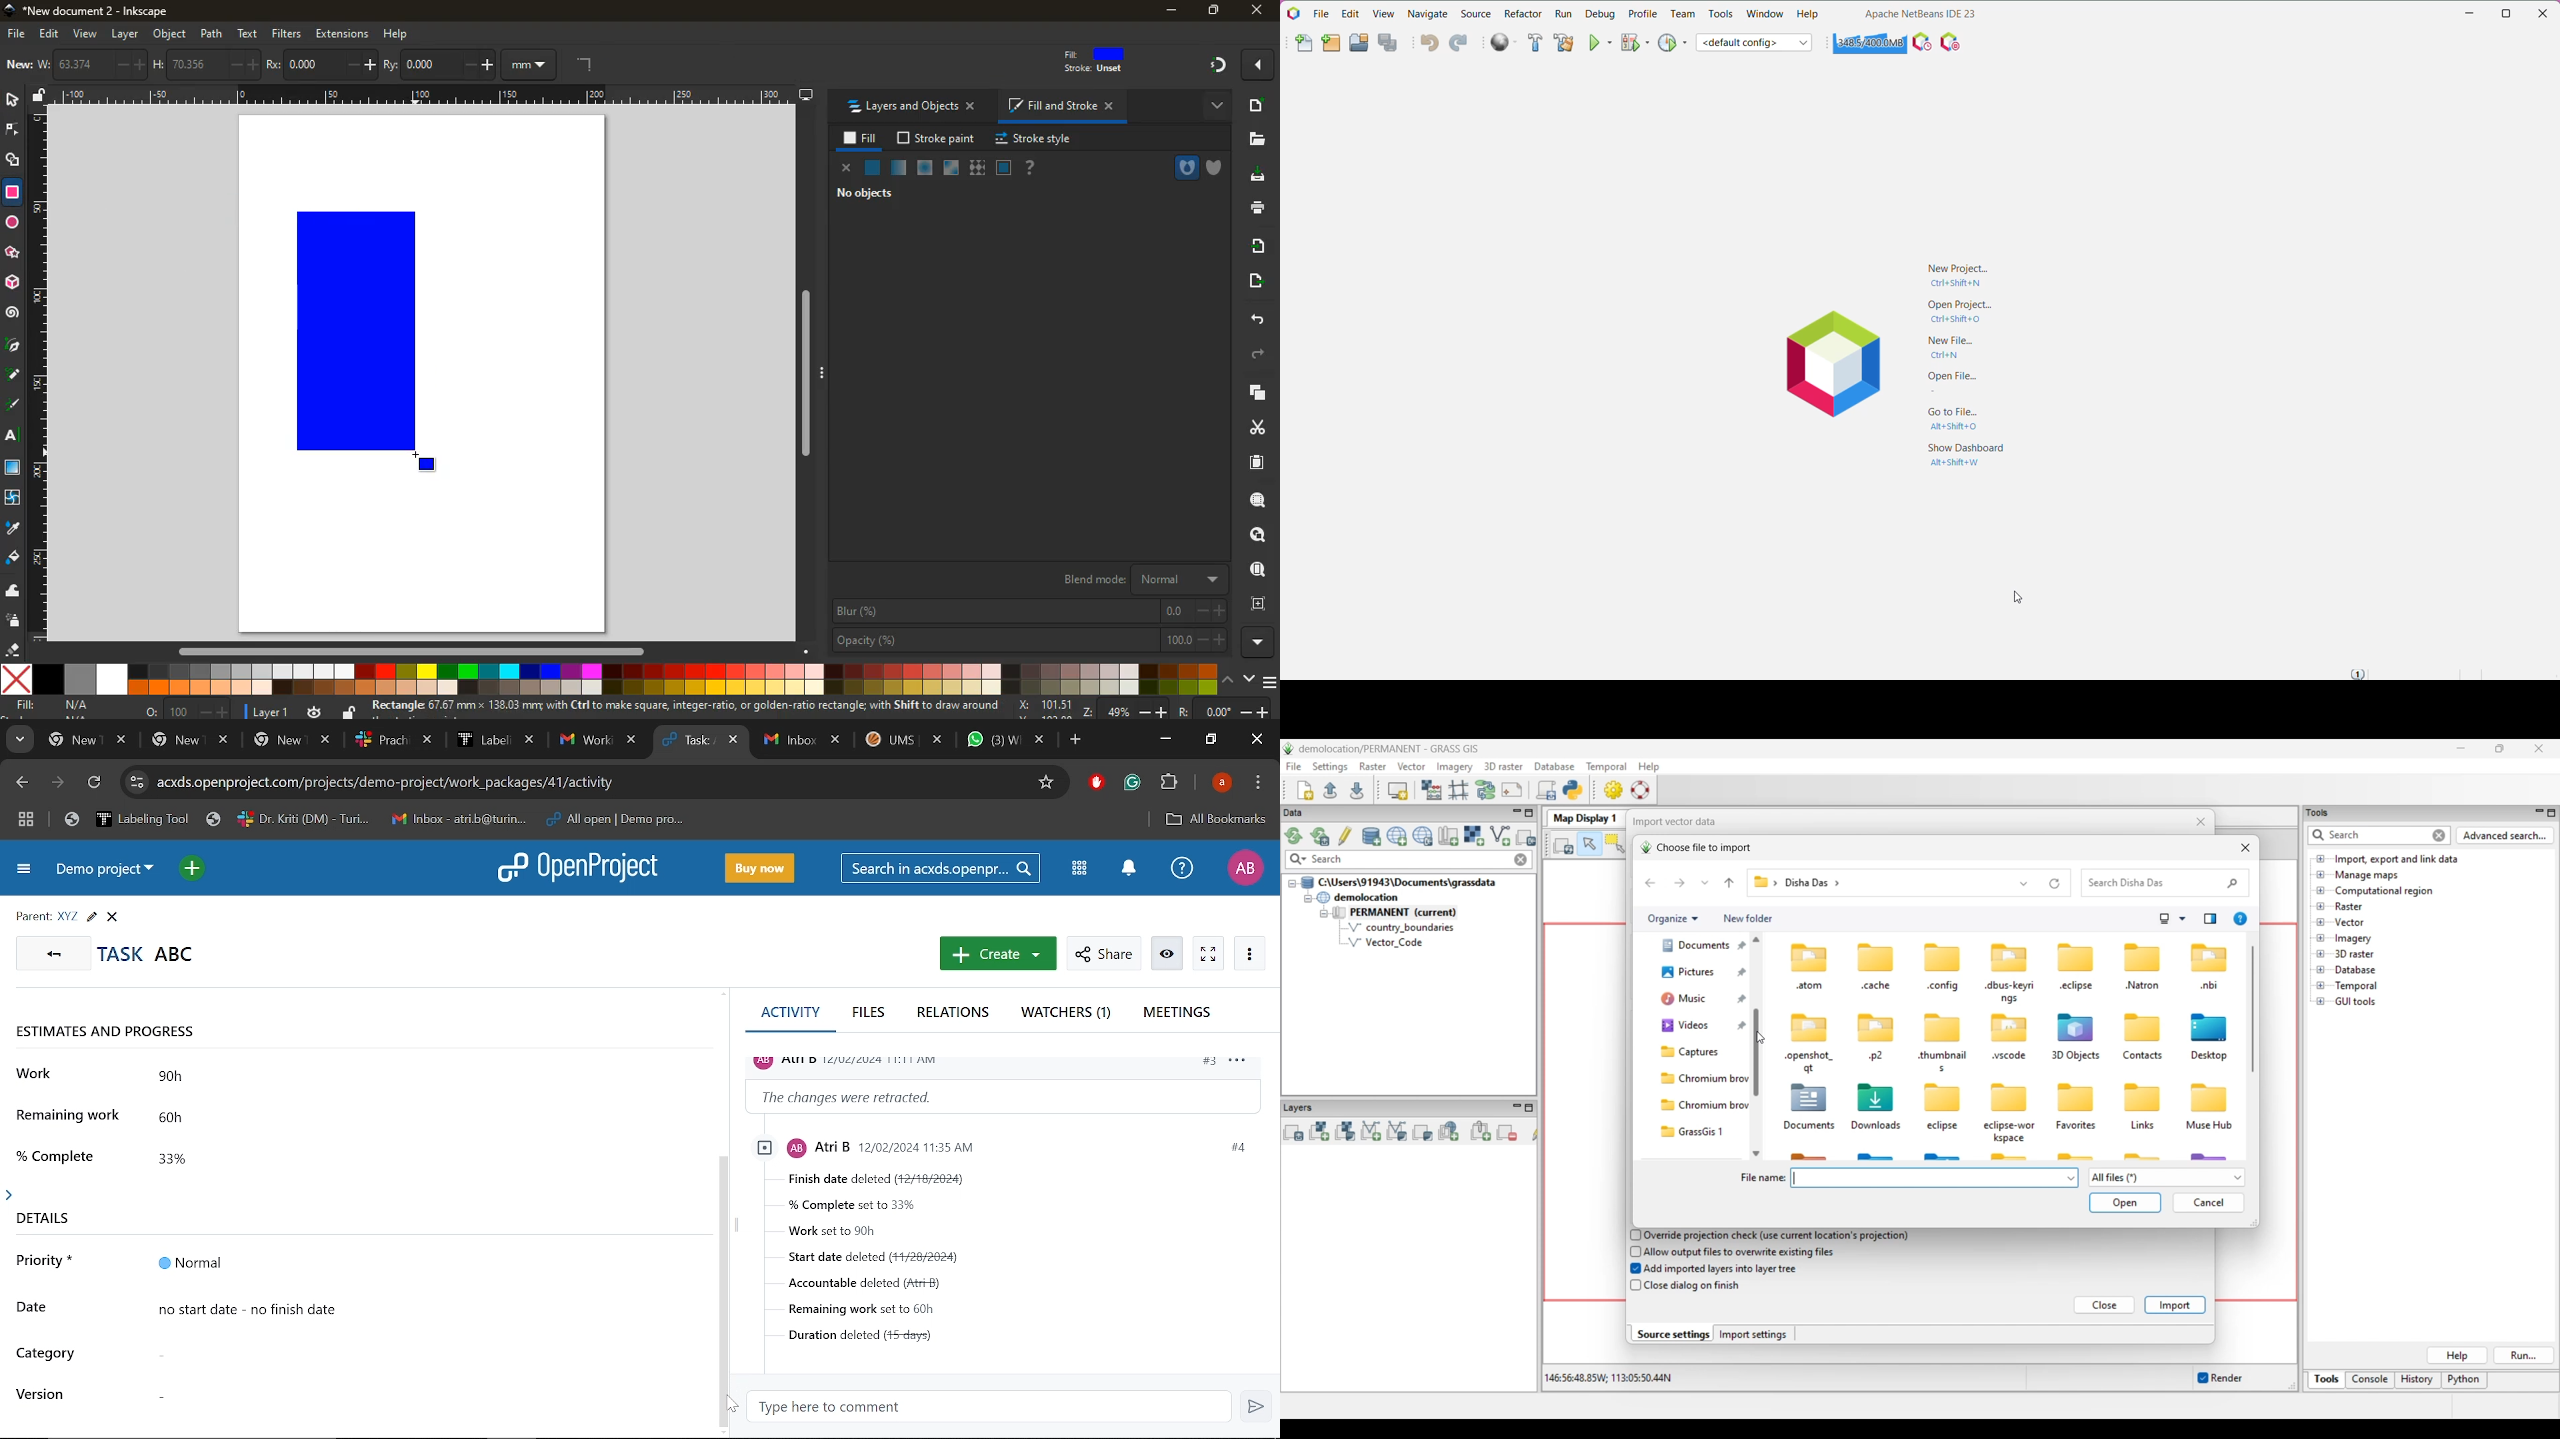  What do you see at coordinates (1259, 605) in the screenshot?
I see `frame` at bounding box center [1259, 605].